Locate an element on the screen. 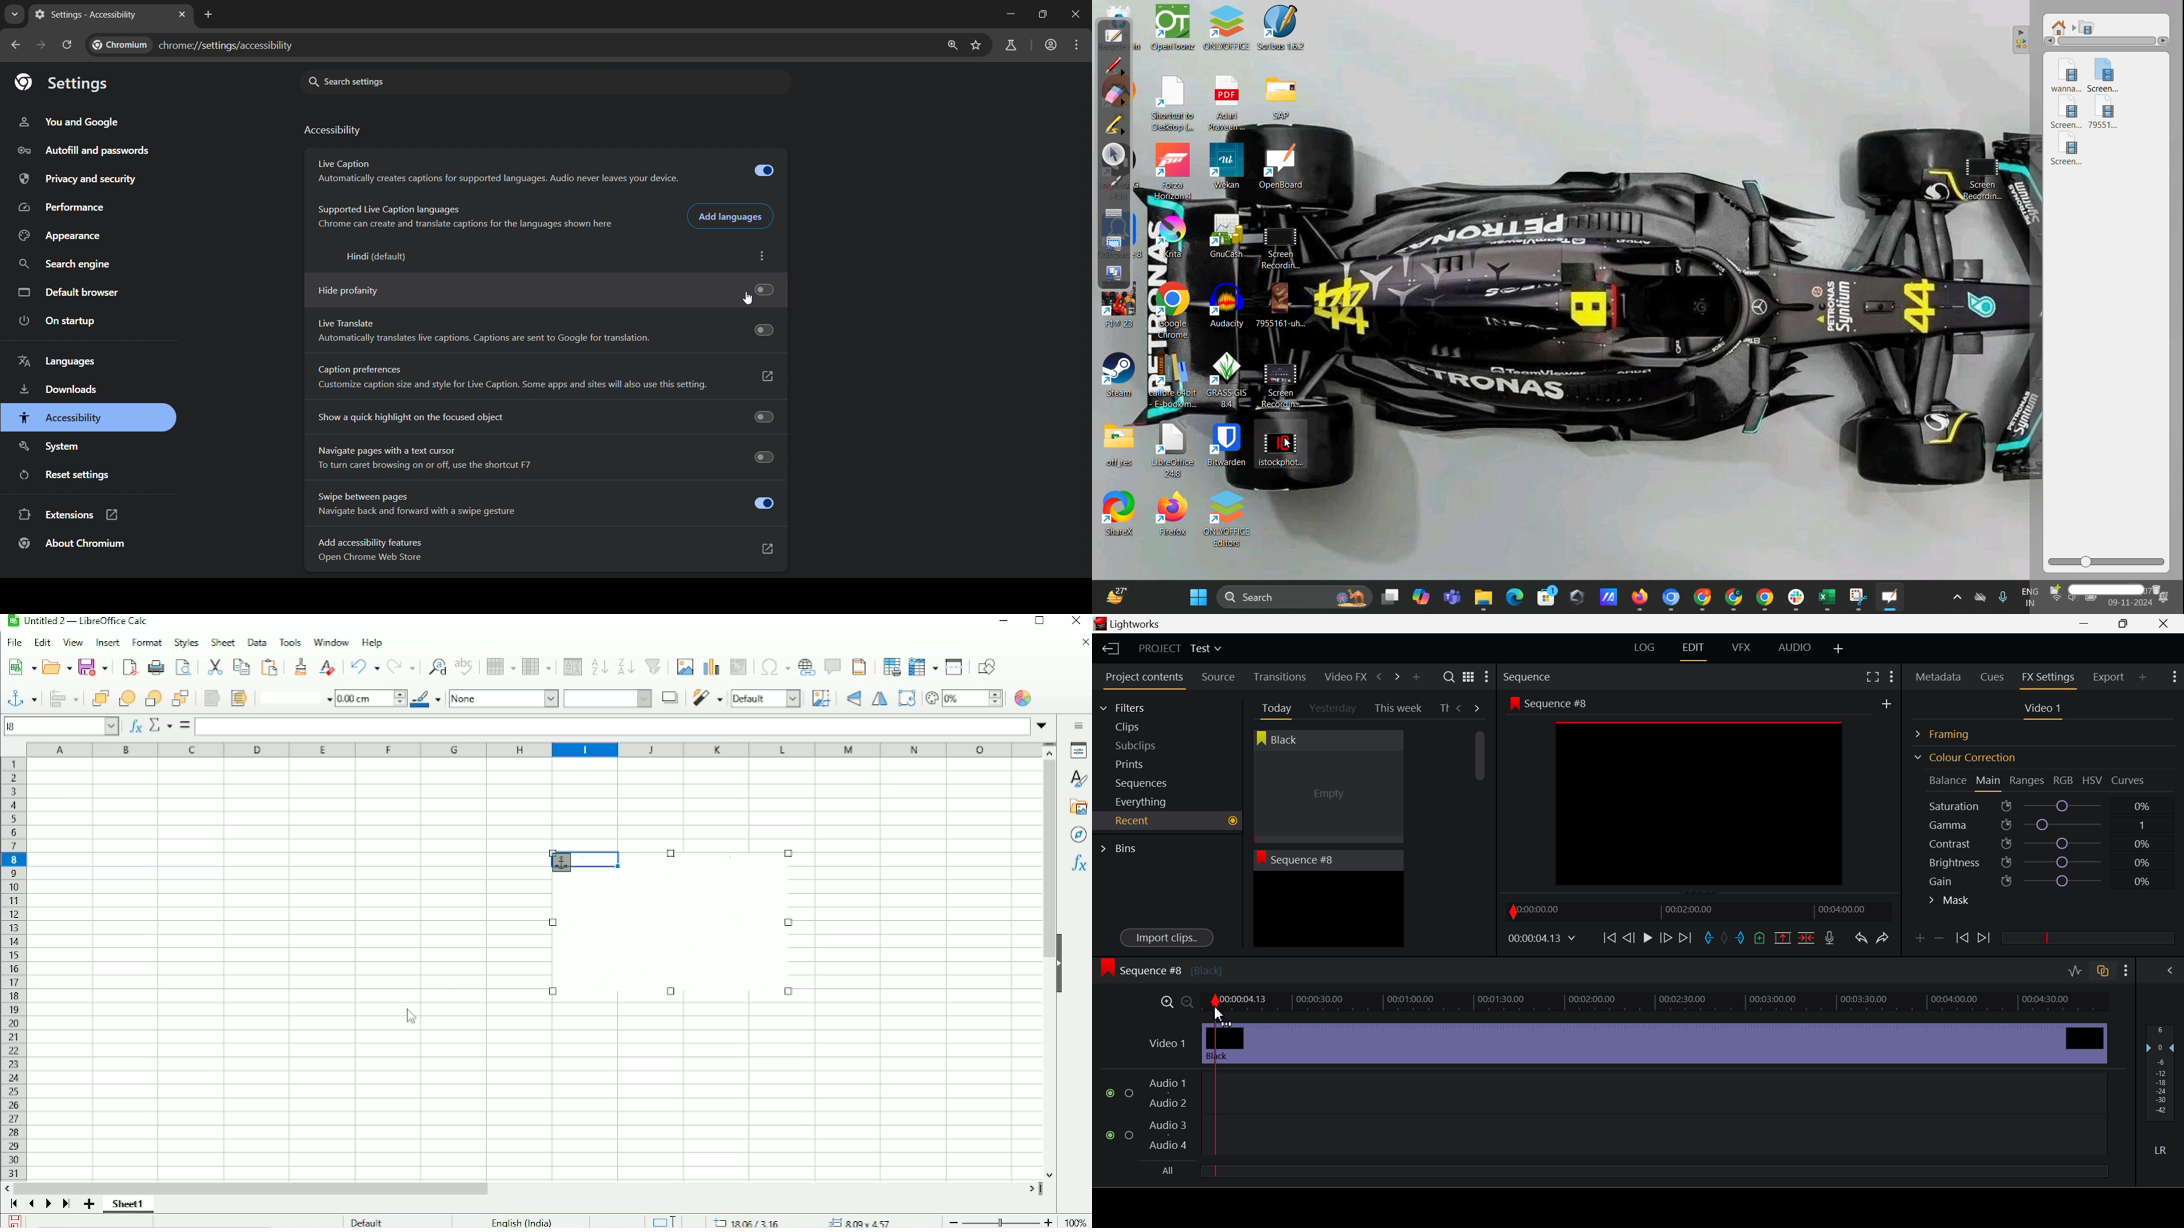  color is located at coordinates (1023, 699).